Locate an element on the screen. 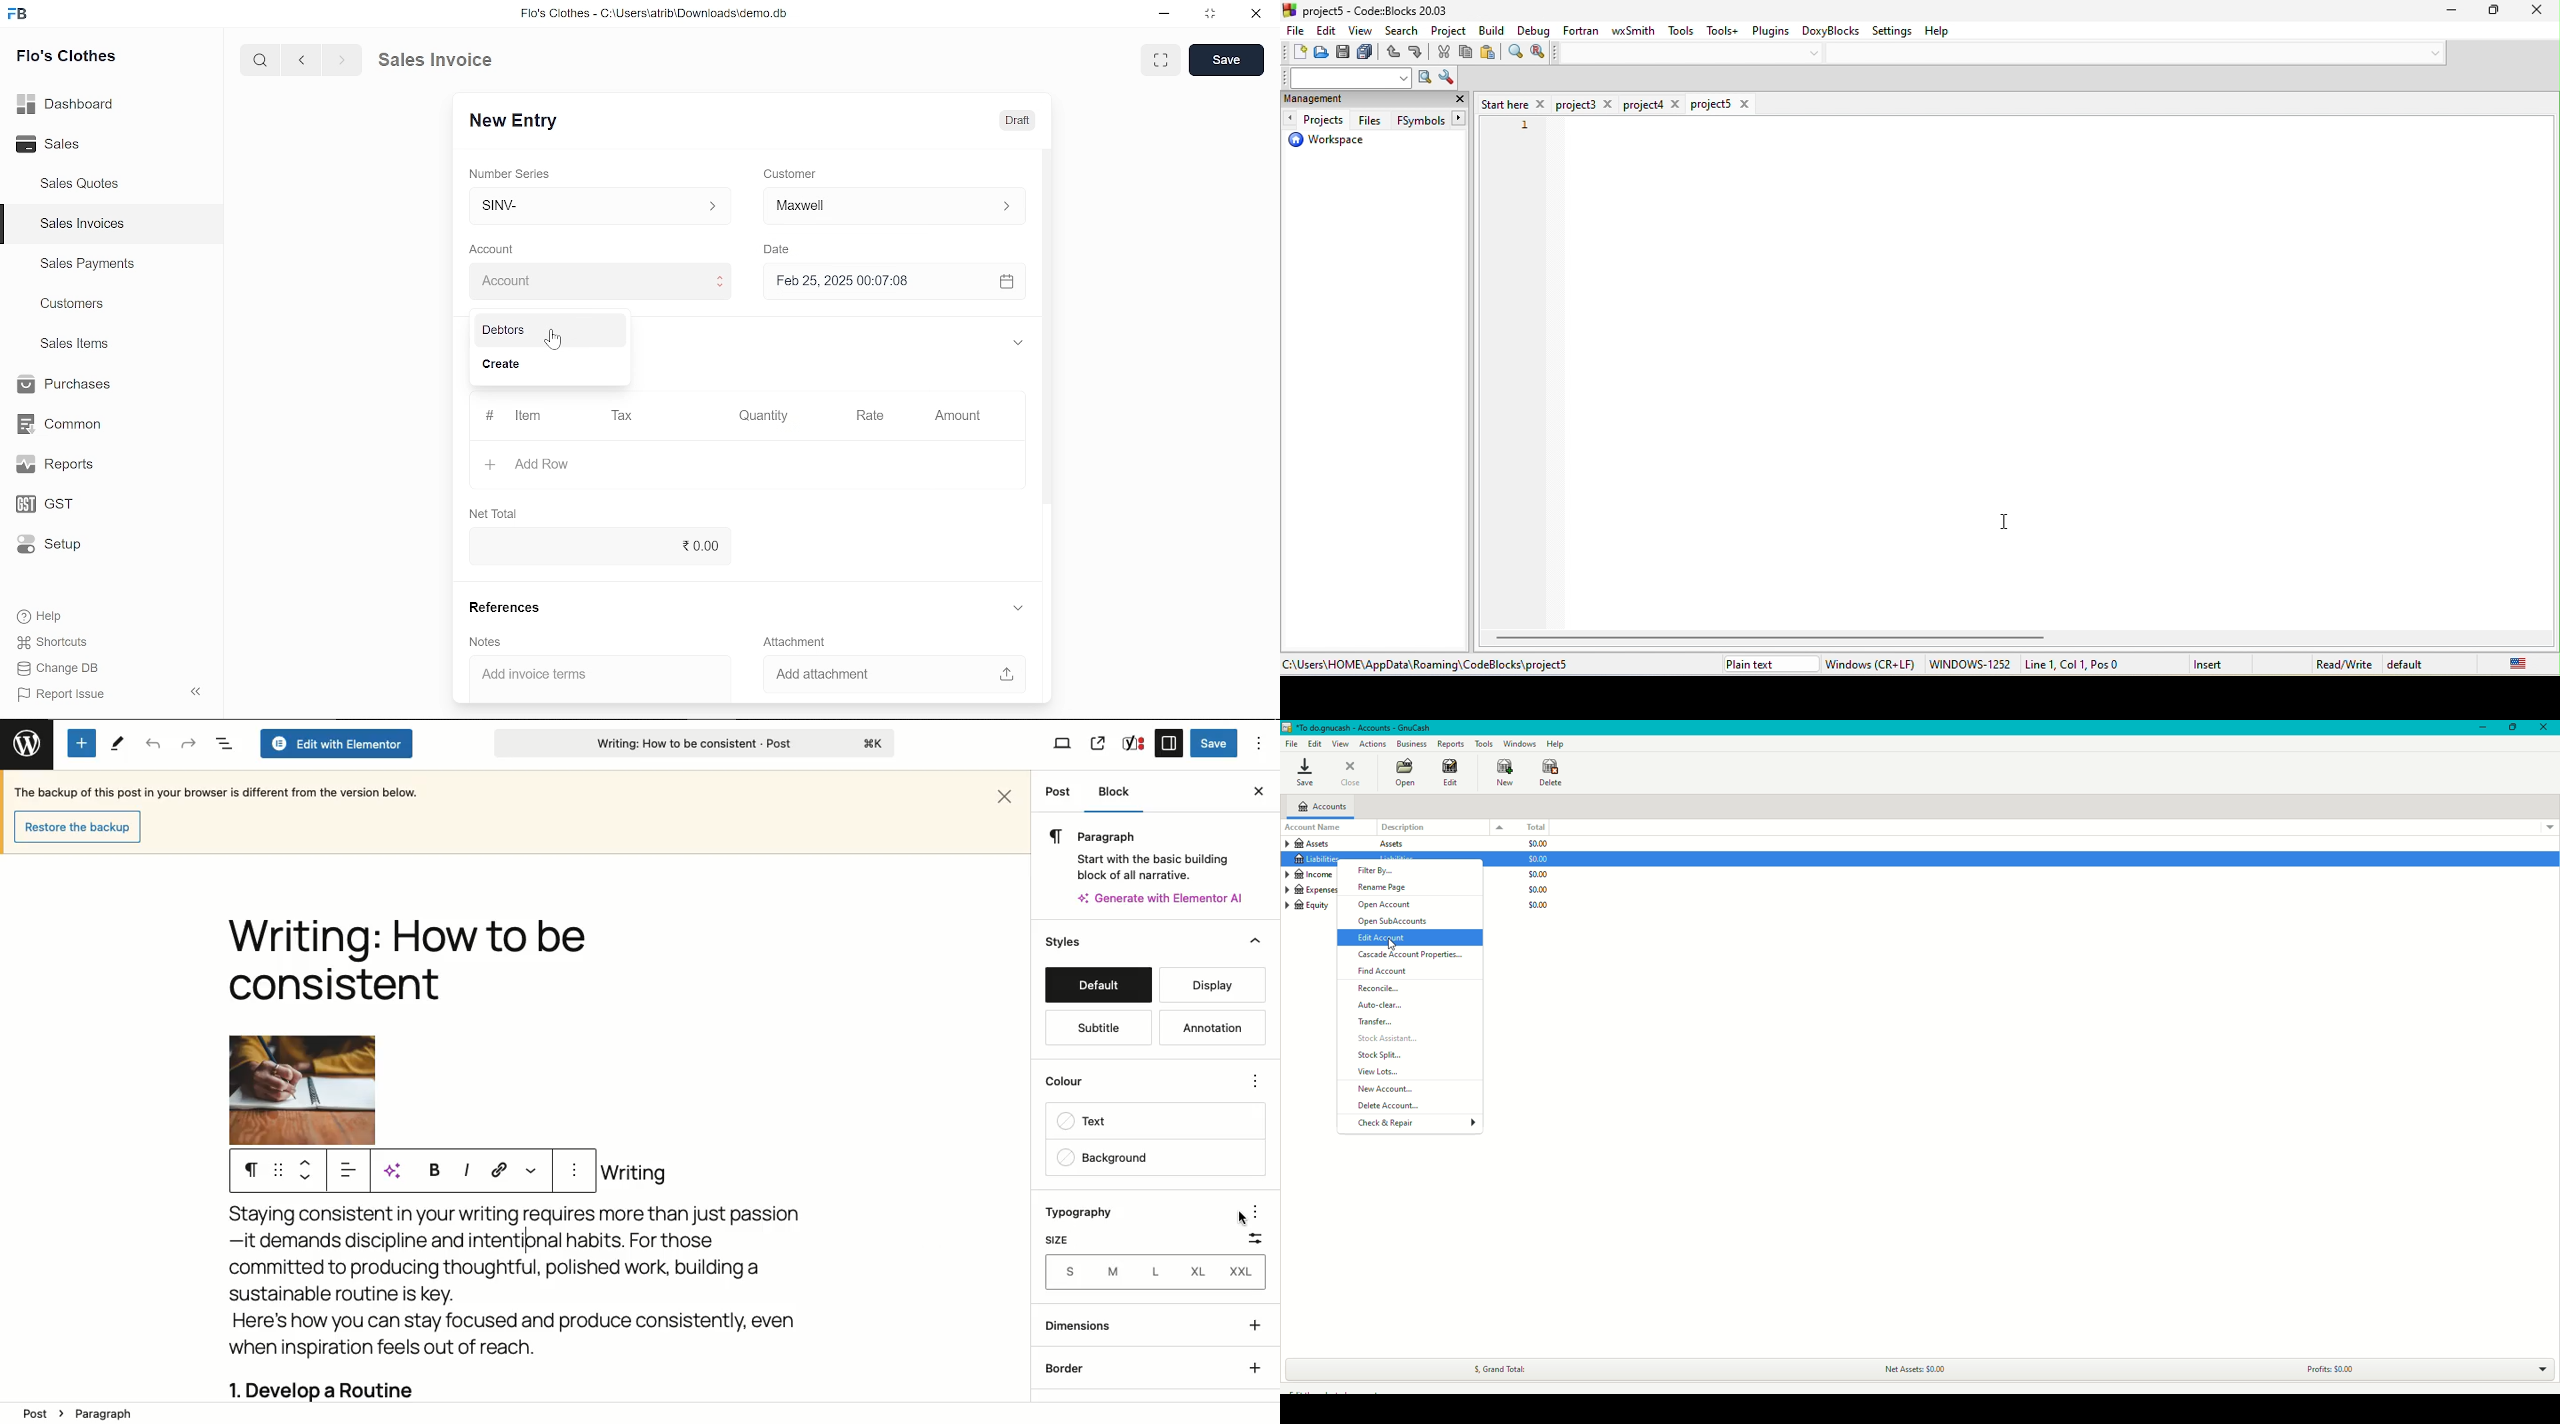  Shortcuts is located at coordinates (54, 642).